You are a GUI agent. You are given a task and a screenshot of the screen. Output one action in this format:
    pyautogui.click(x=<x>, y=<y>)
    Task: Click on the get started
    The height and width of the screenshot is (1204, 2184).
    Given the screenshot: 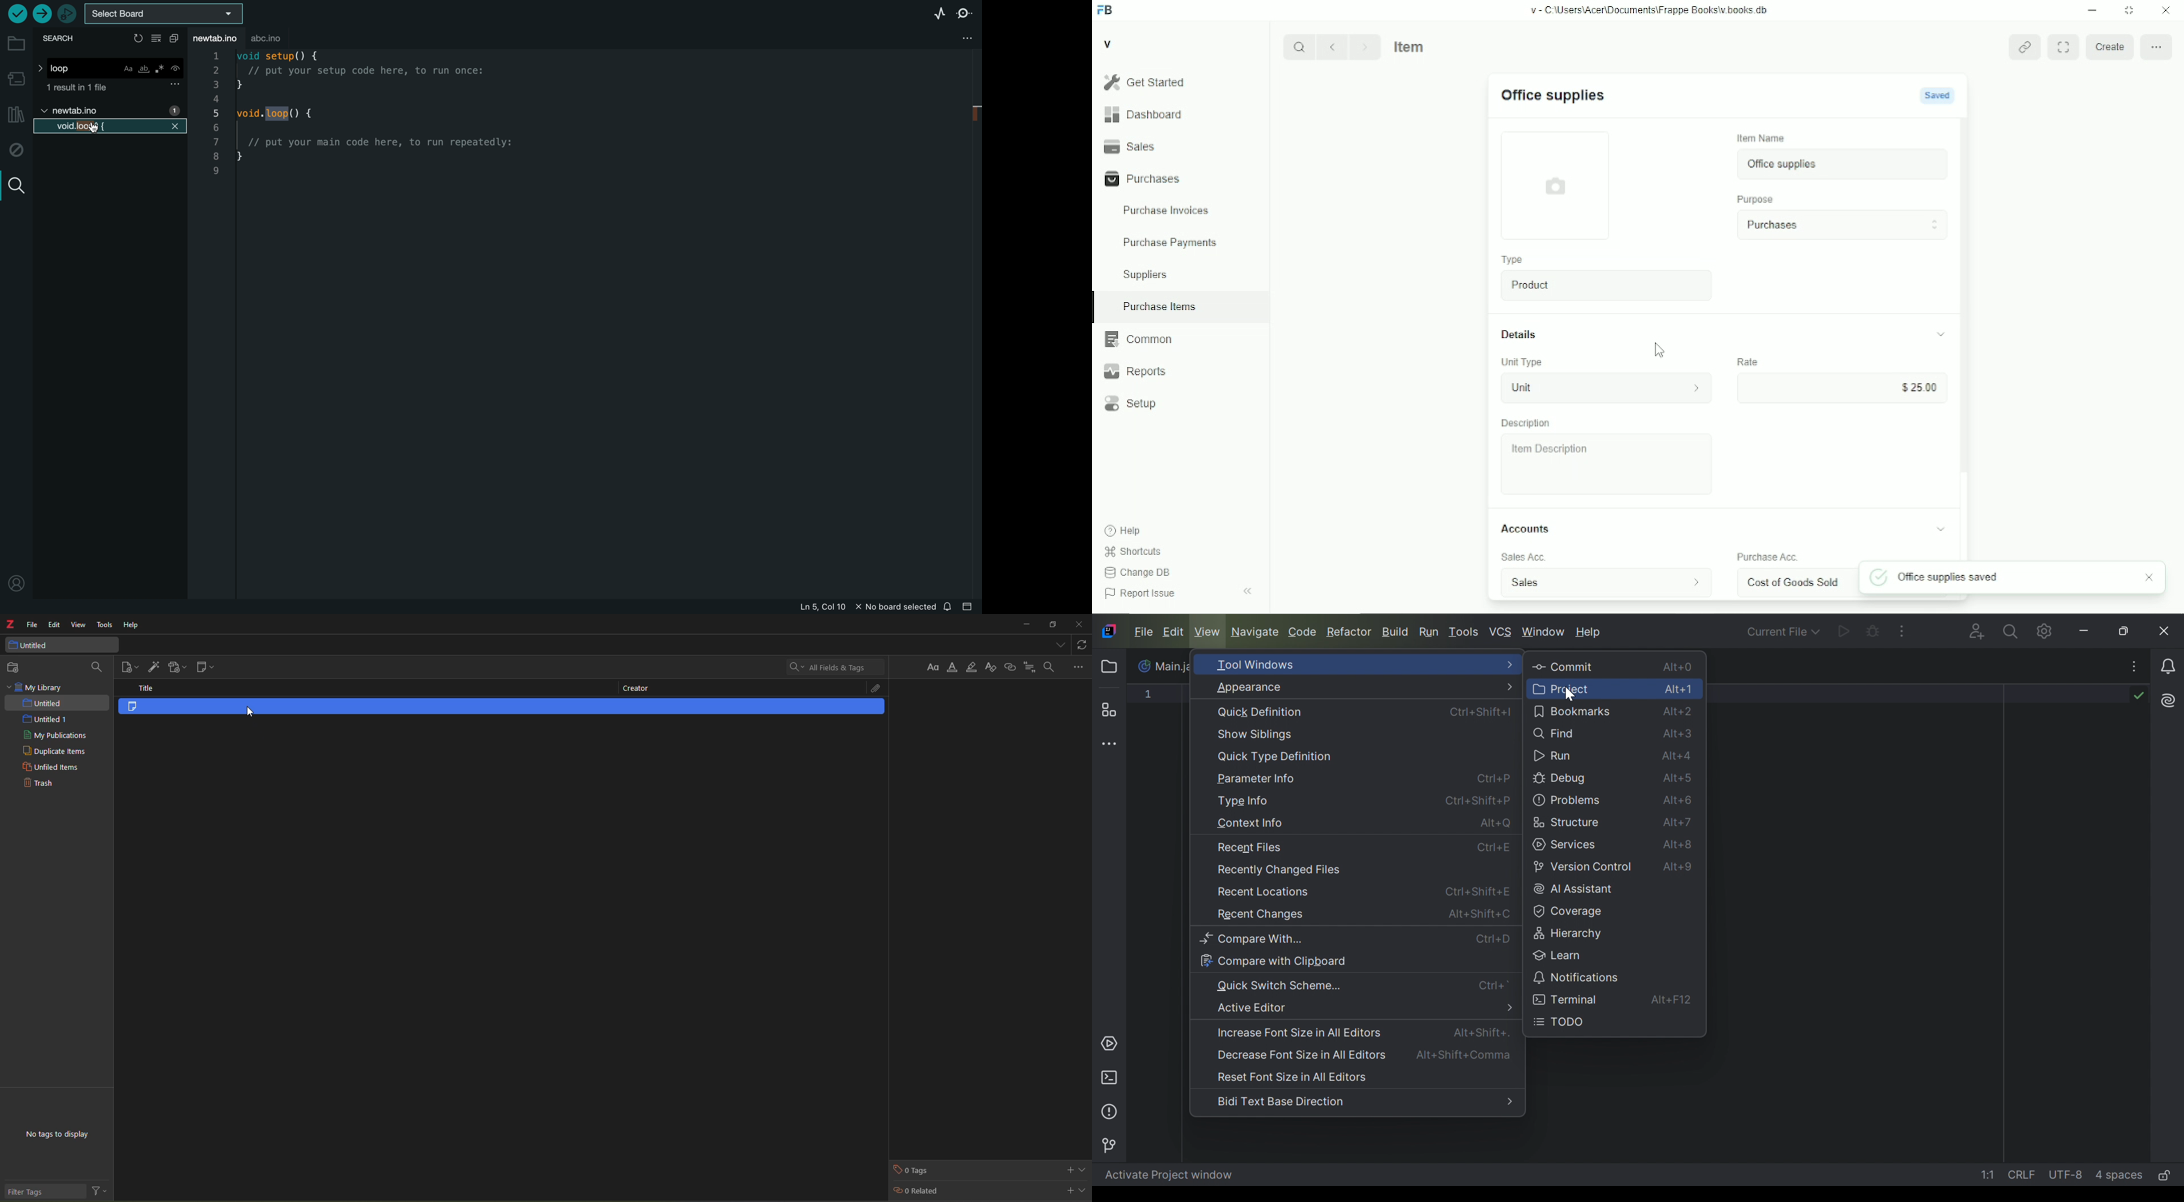 What is the action you would take?
    pyautogui.click(x=1145, y=82)
    